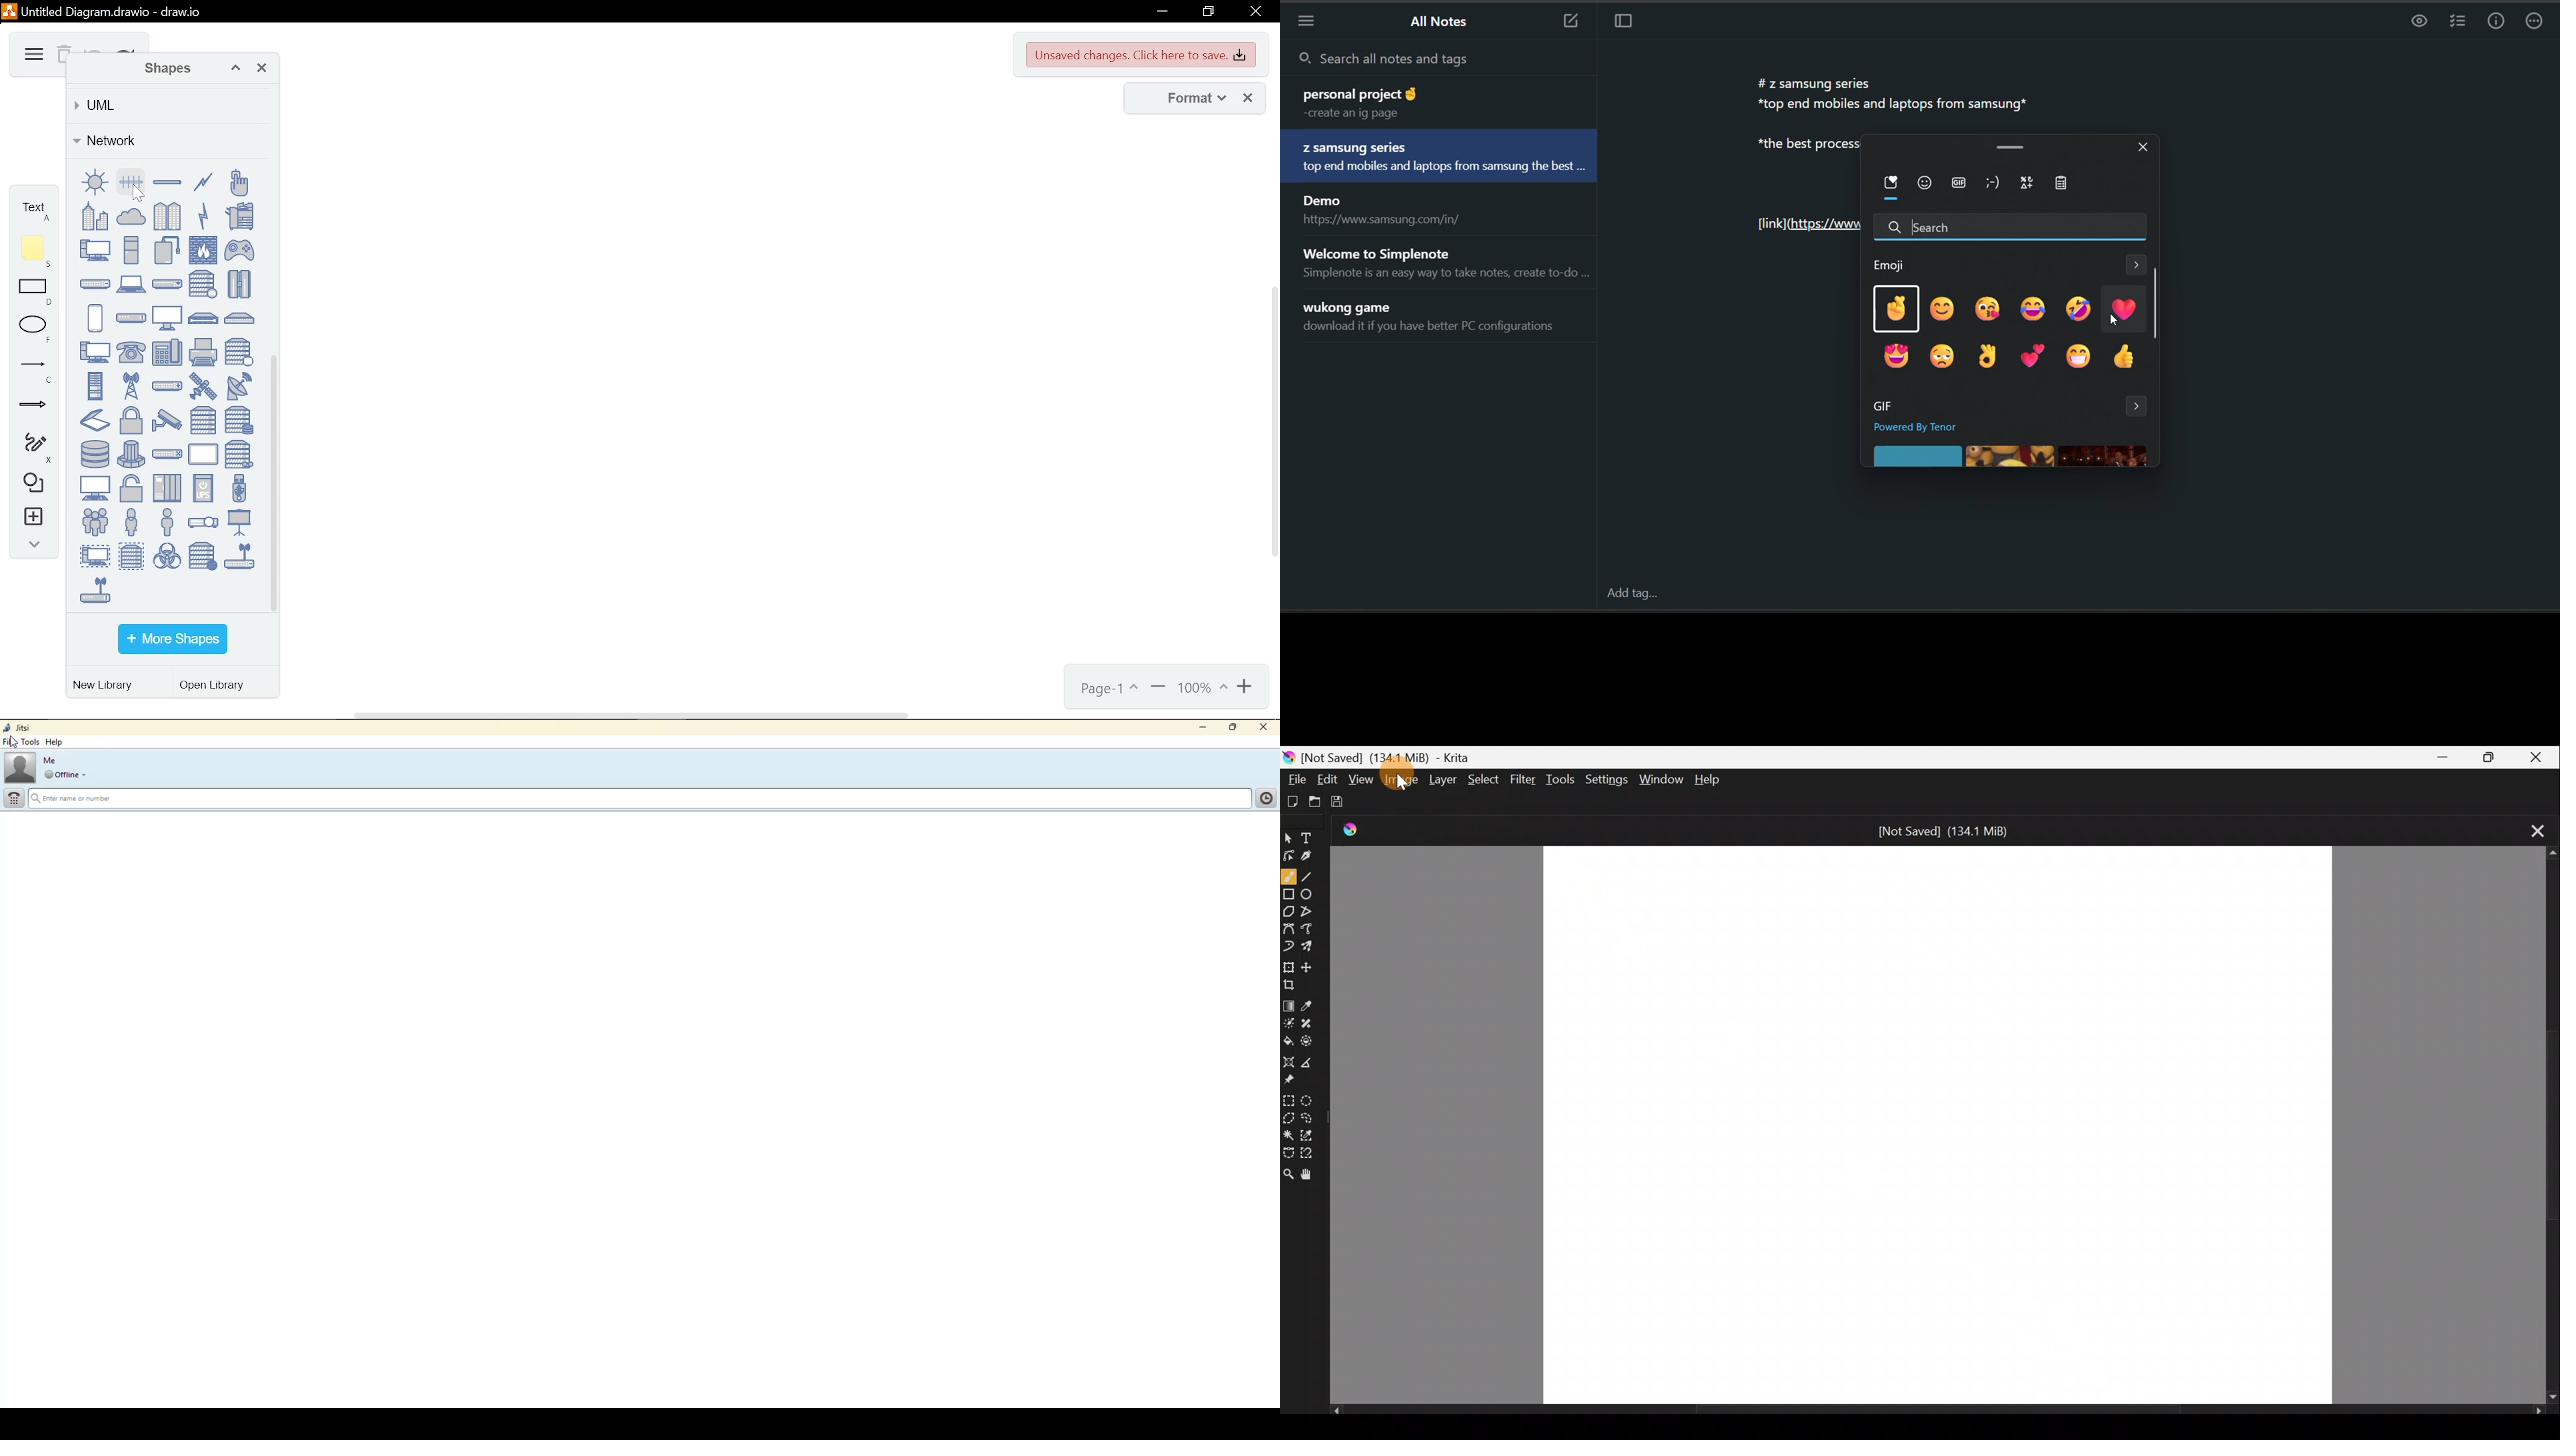  Describe the element at coordinates (33, 371) in the screenshot. I see `lines` at that location.